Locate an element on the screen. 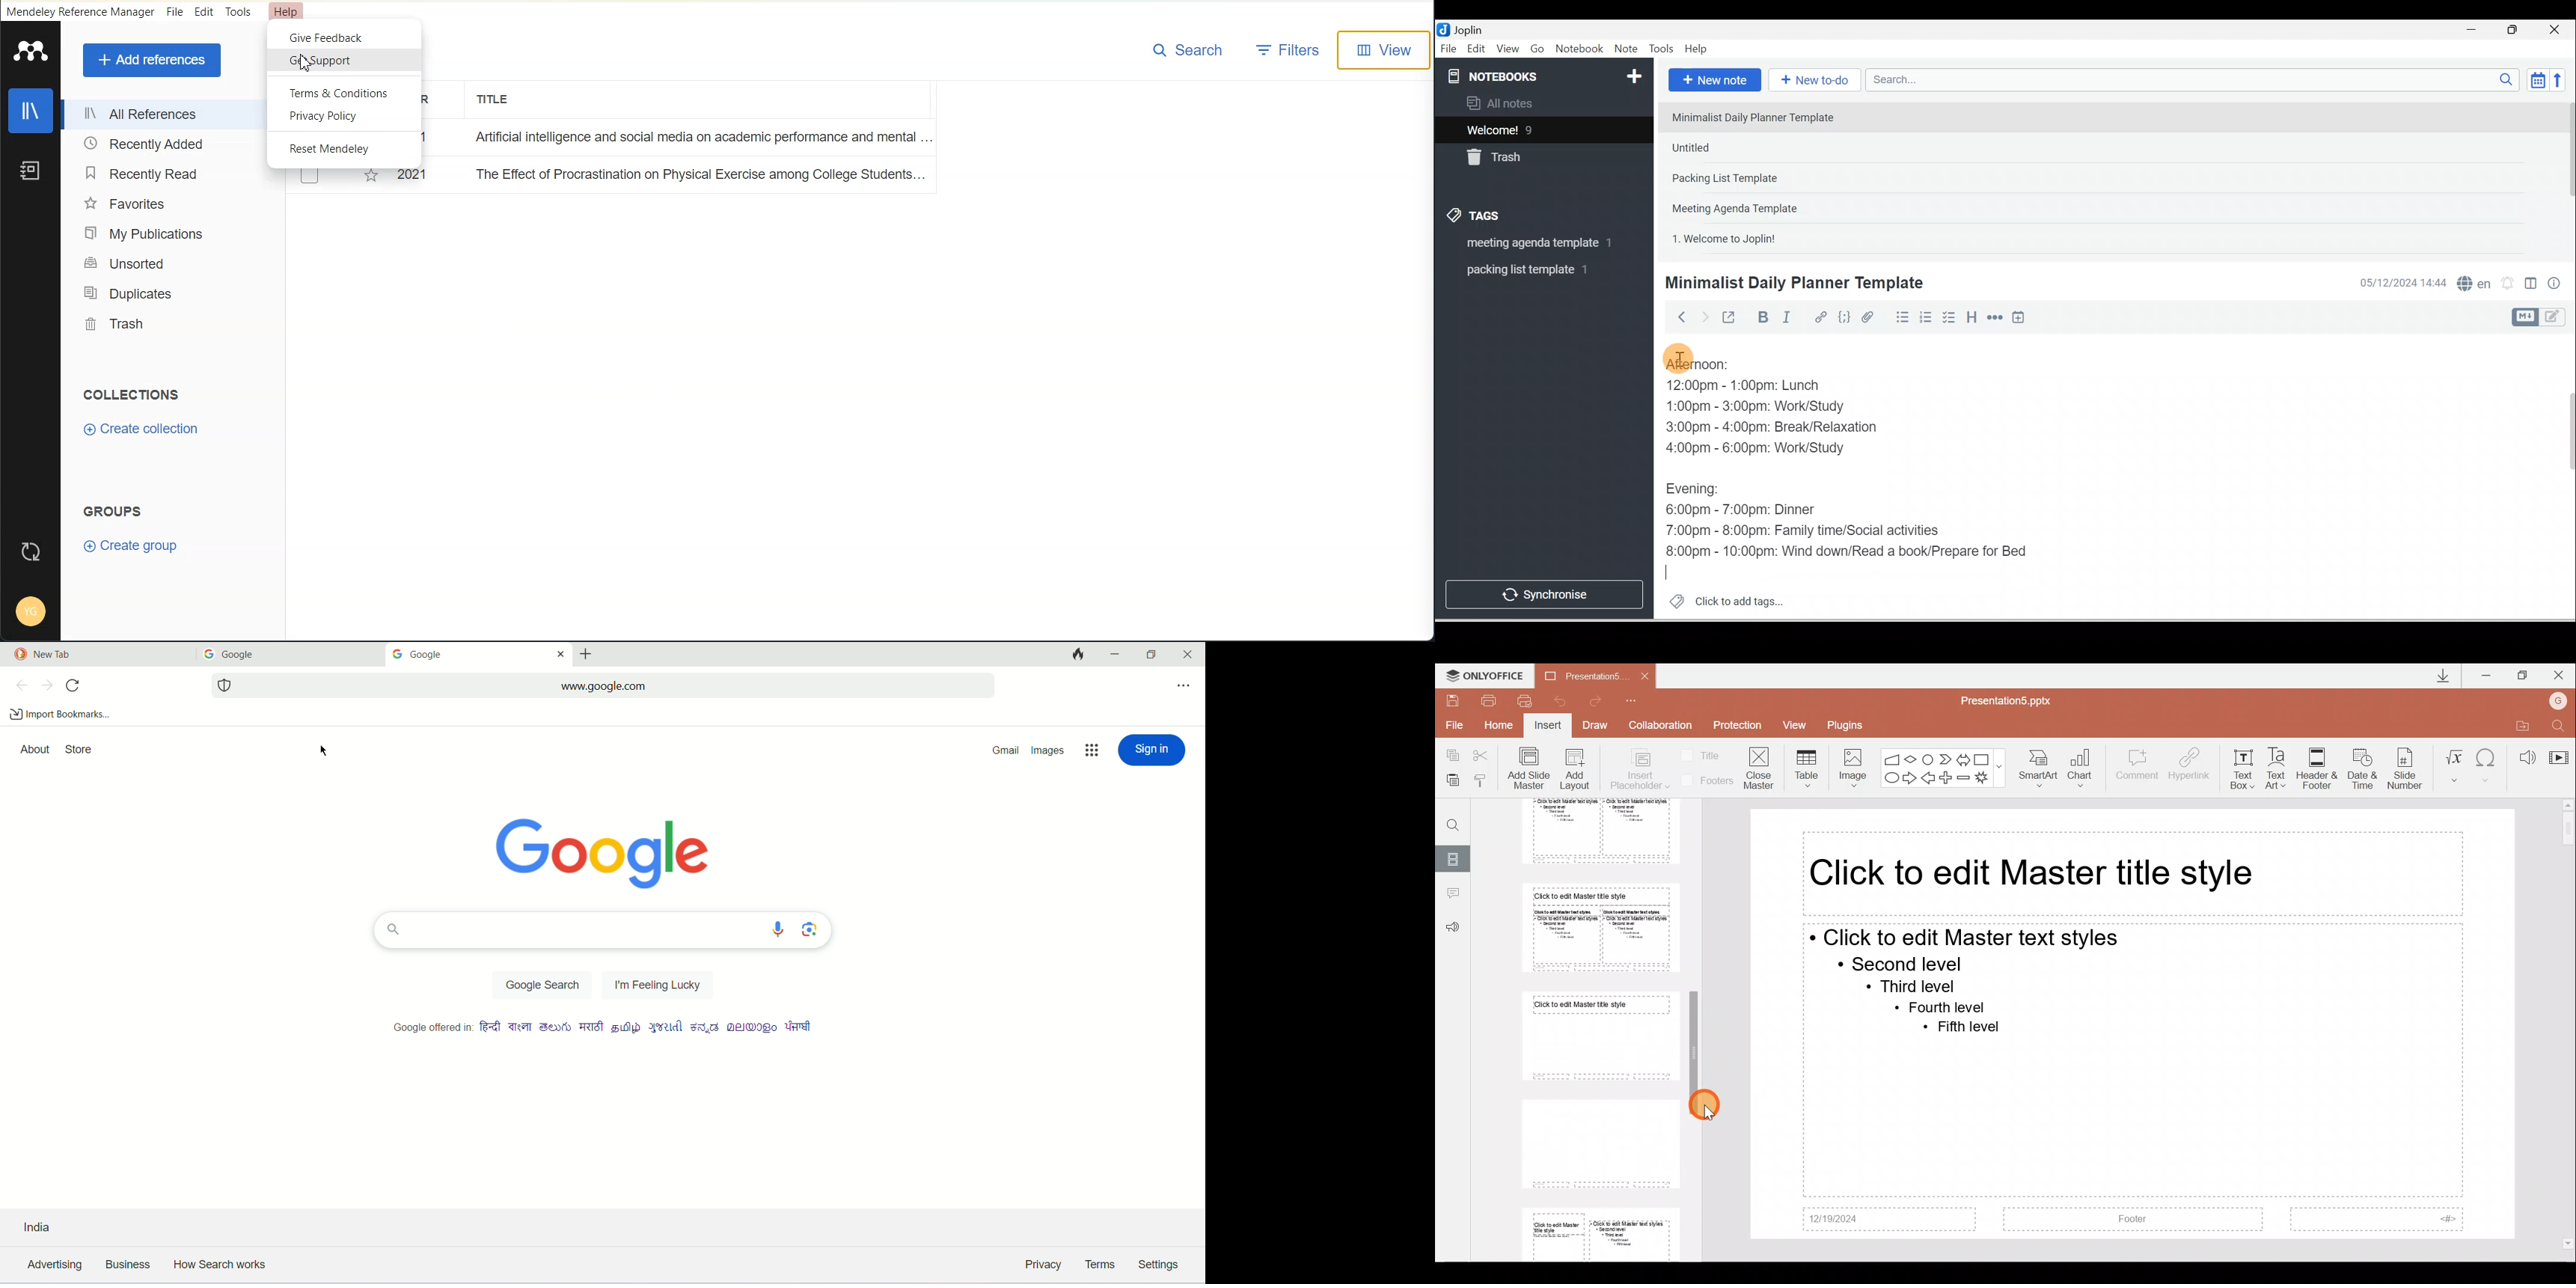 Image resolution: width=2576 pixels, height=1288 pixels. Heading is located at coordinates (1971, 316).